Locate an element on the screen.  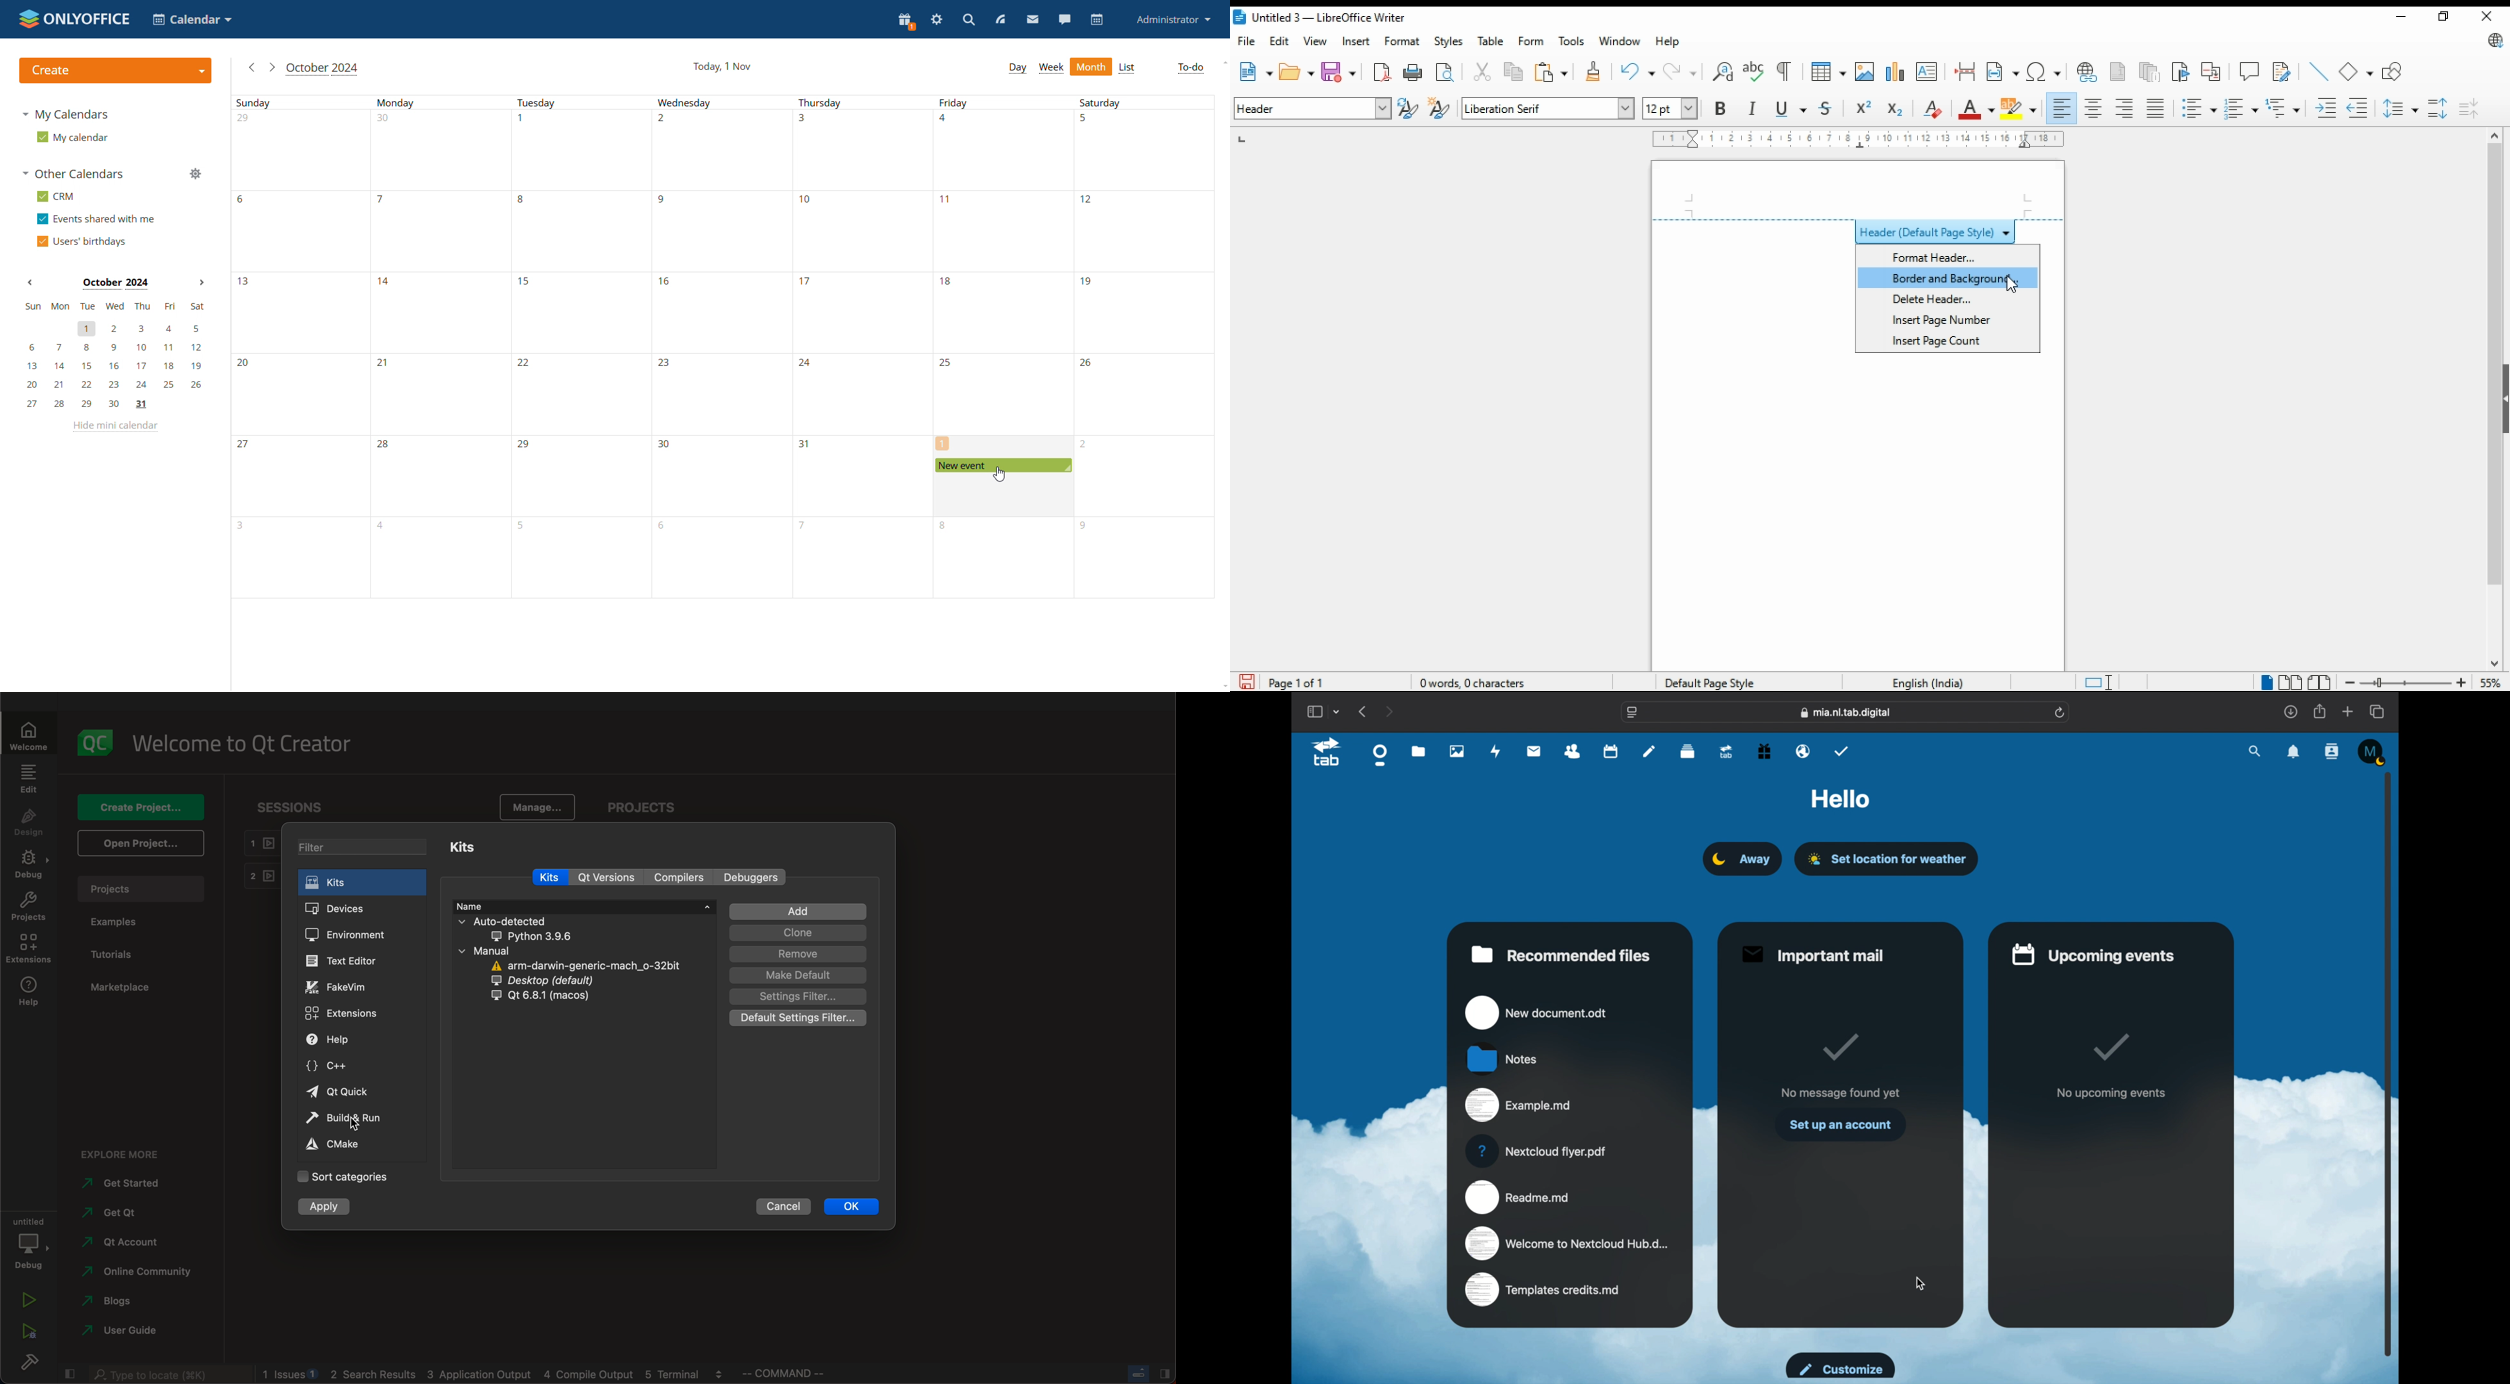
close slidebar is located at coordinates (69, 1373).